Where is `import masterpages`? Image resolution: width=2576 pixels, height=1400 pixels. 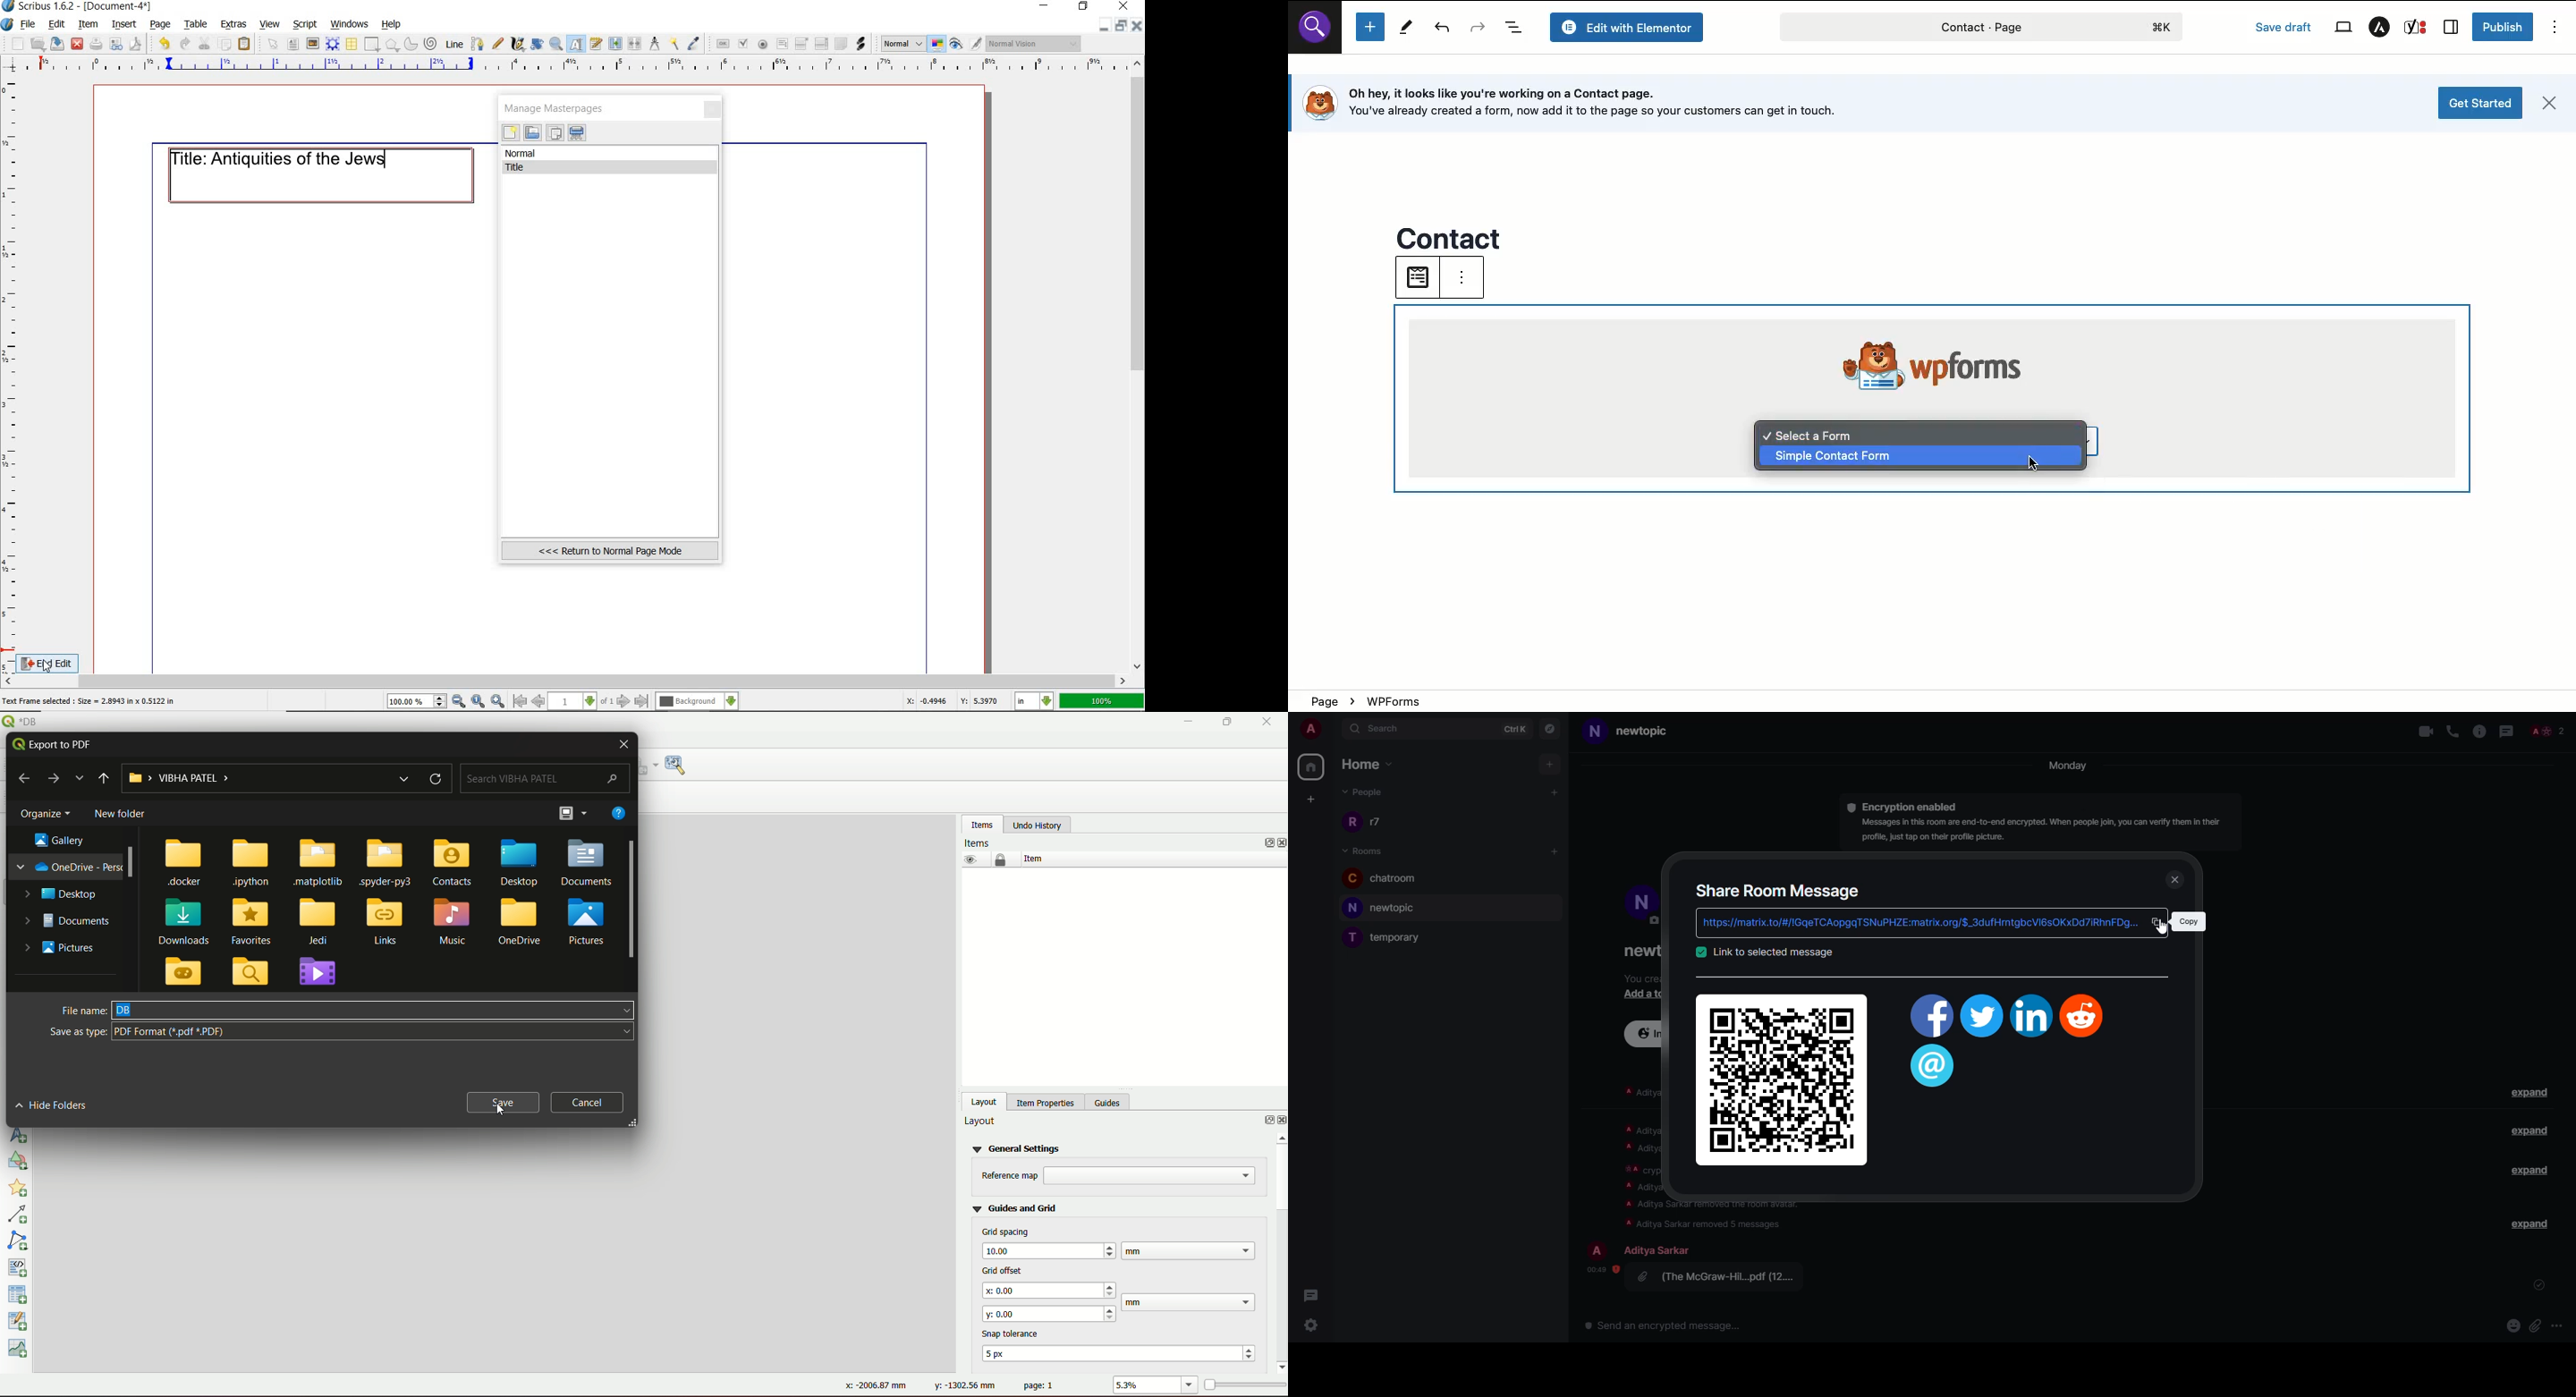
import masterpages is located at coordinates (532, 133).